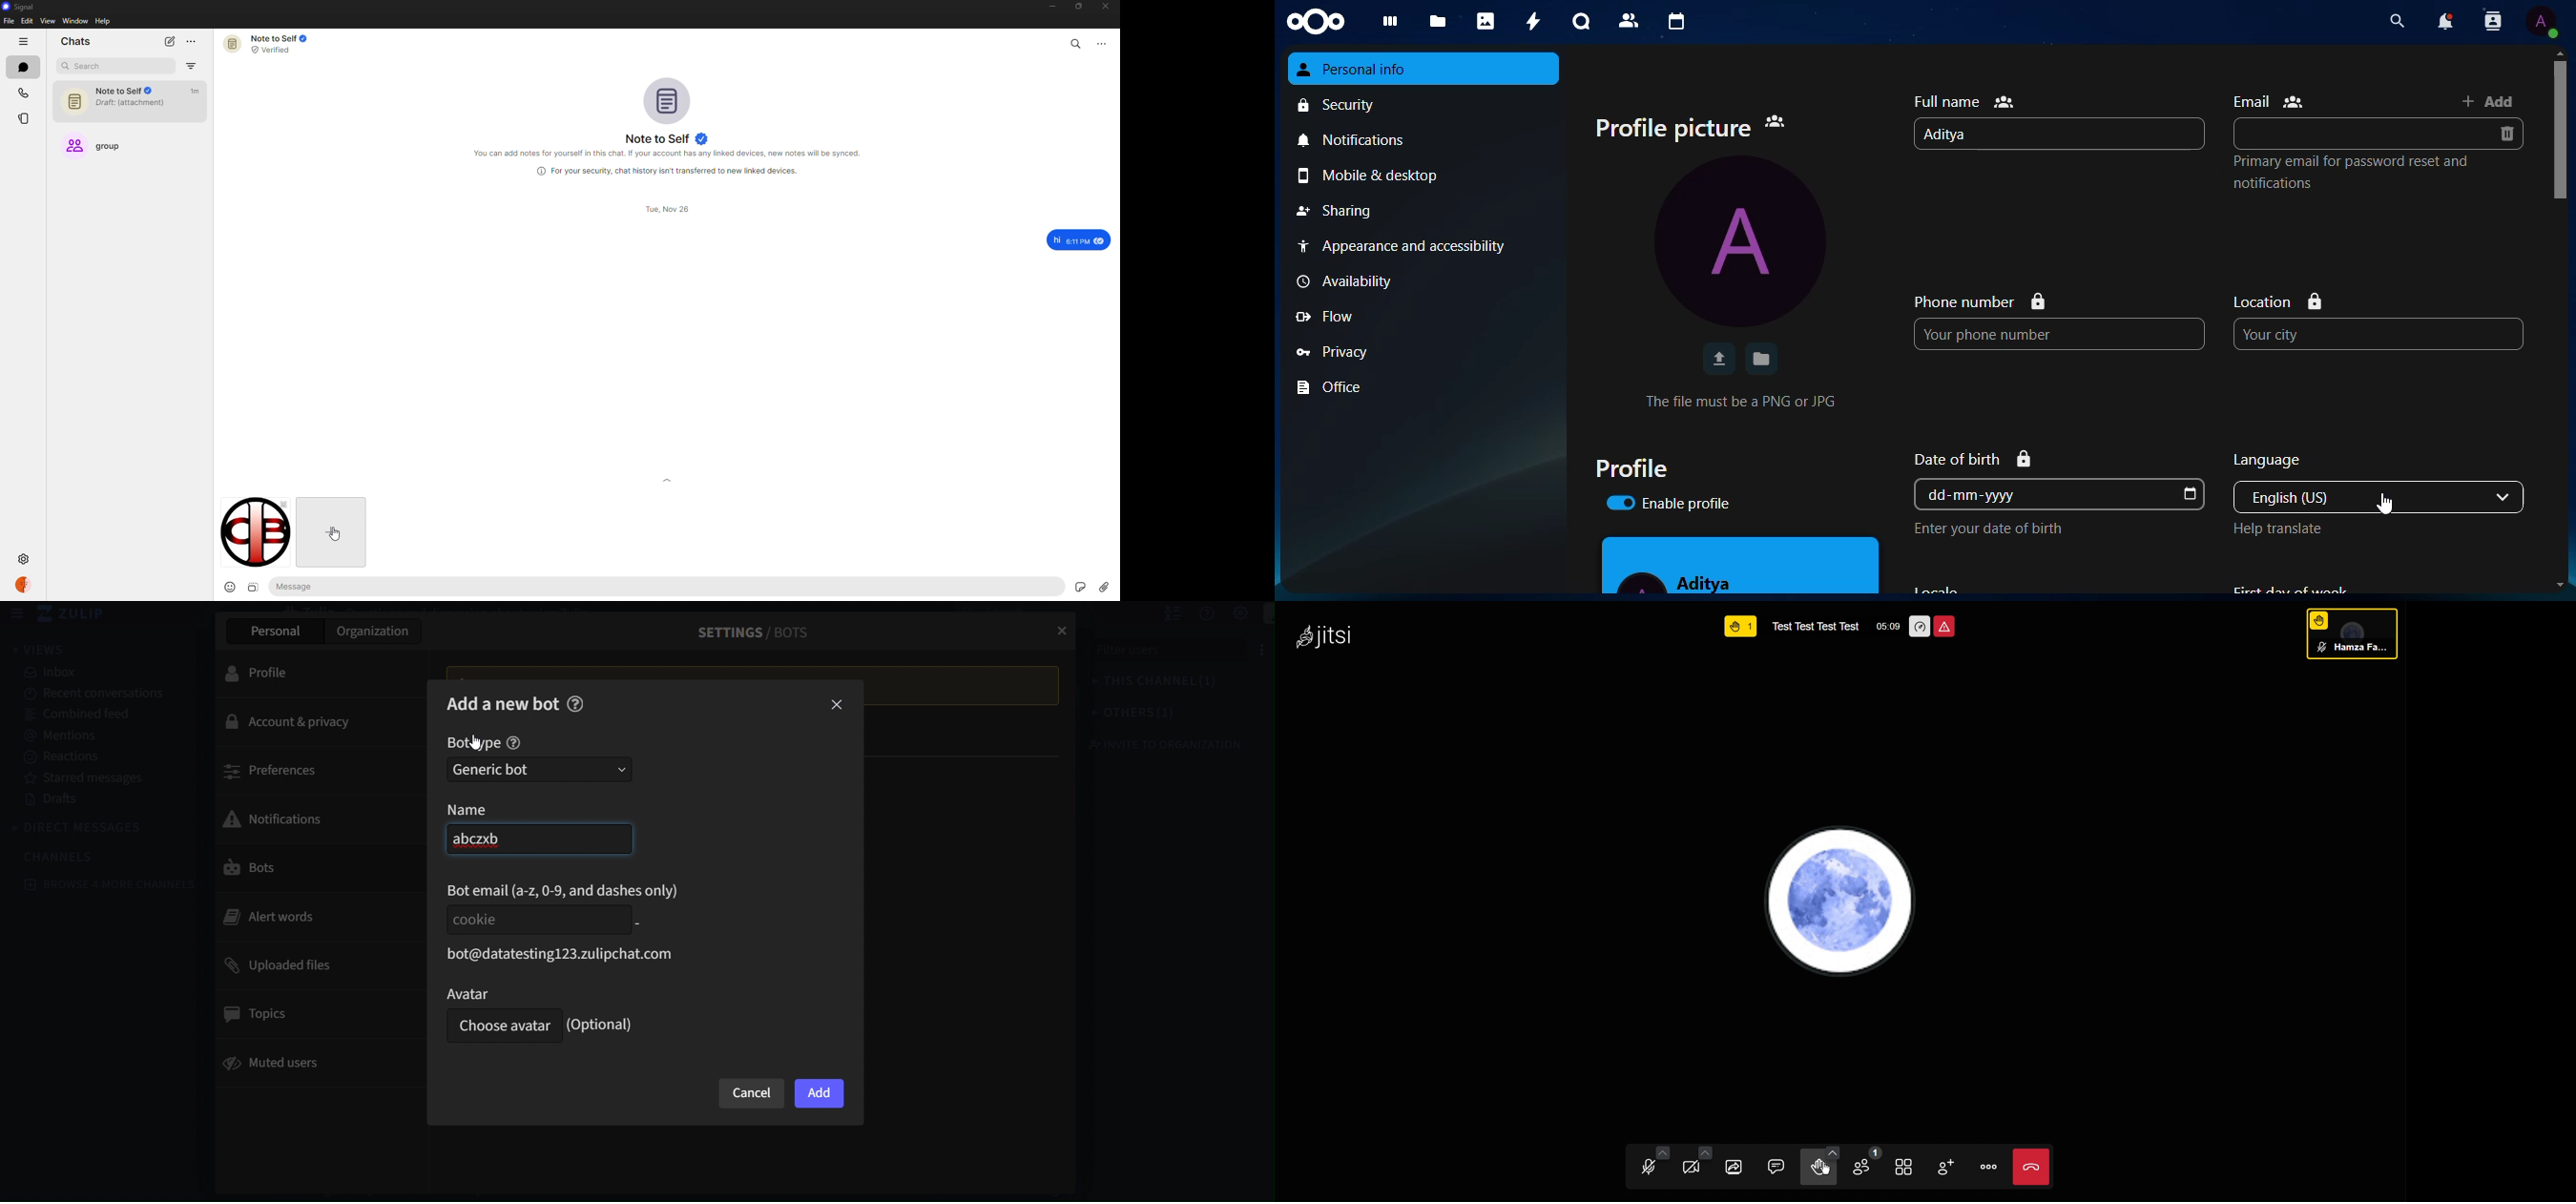 The image size is (2576, 1204). Describe the element at coordinates (25, 557) in the screenshot. I see `settings` at that location.